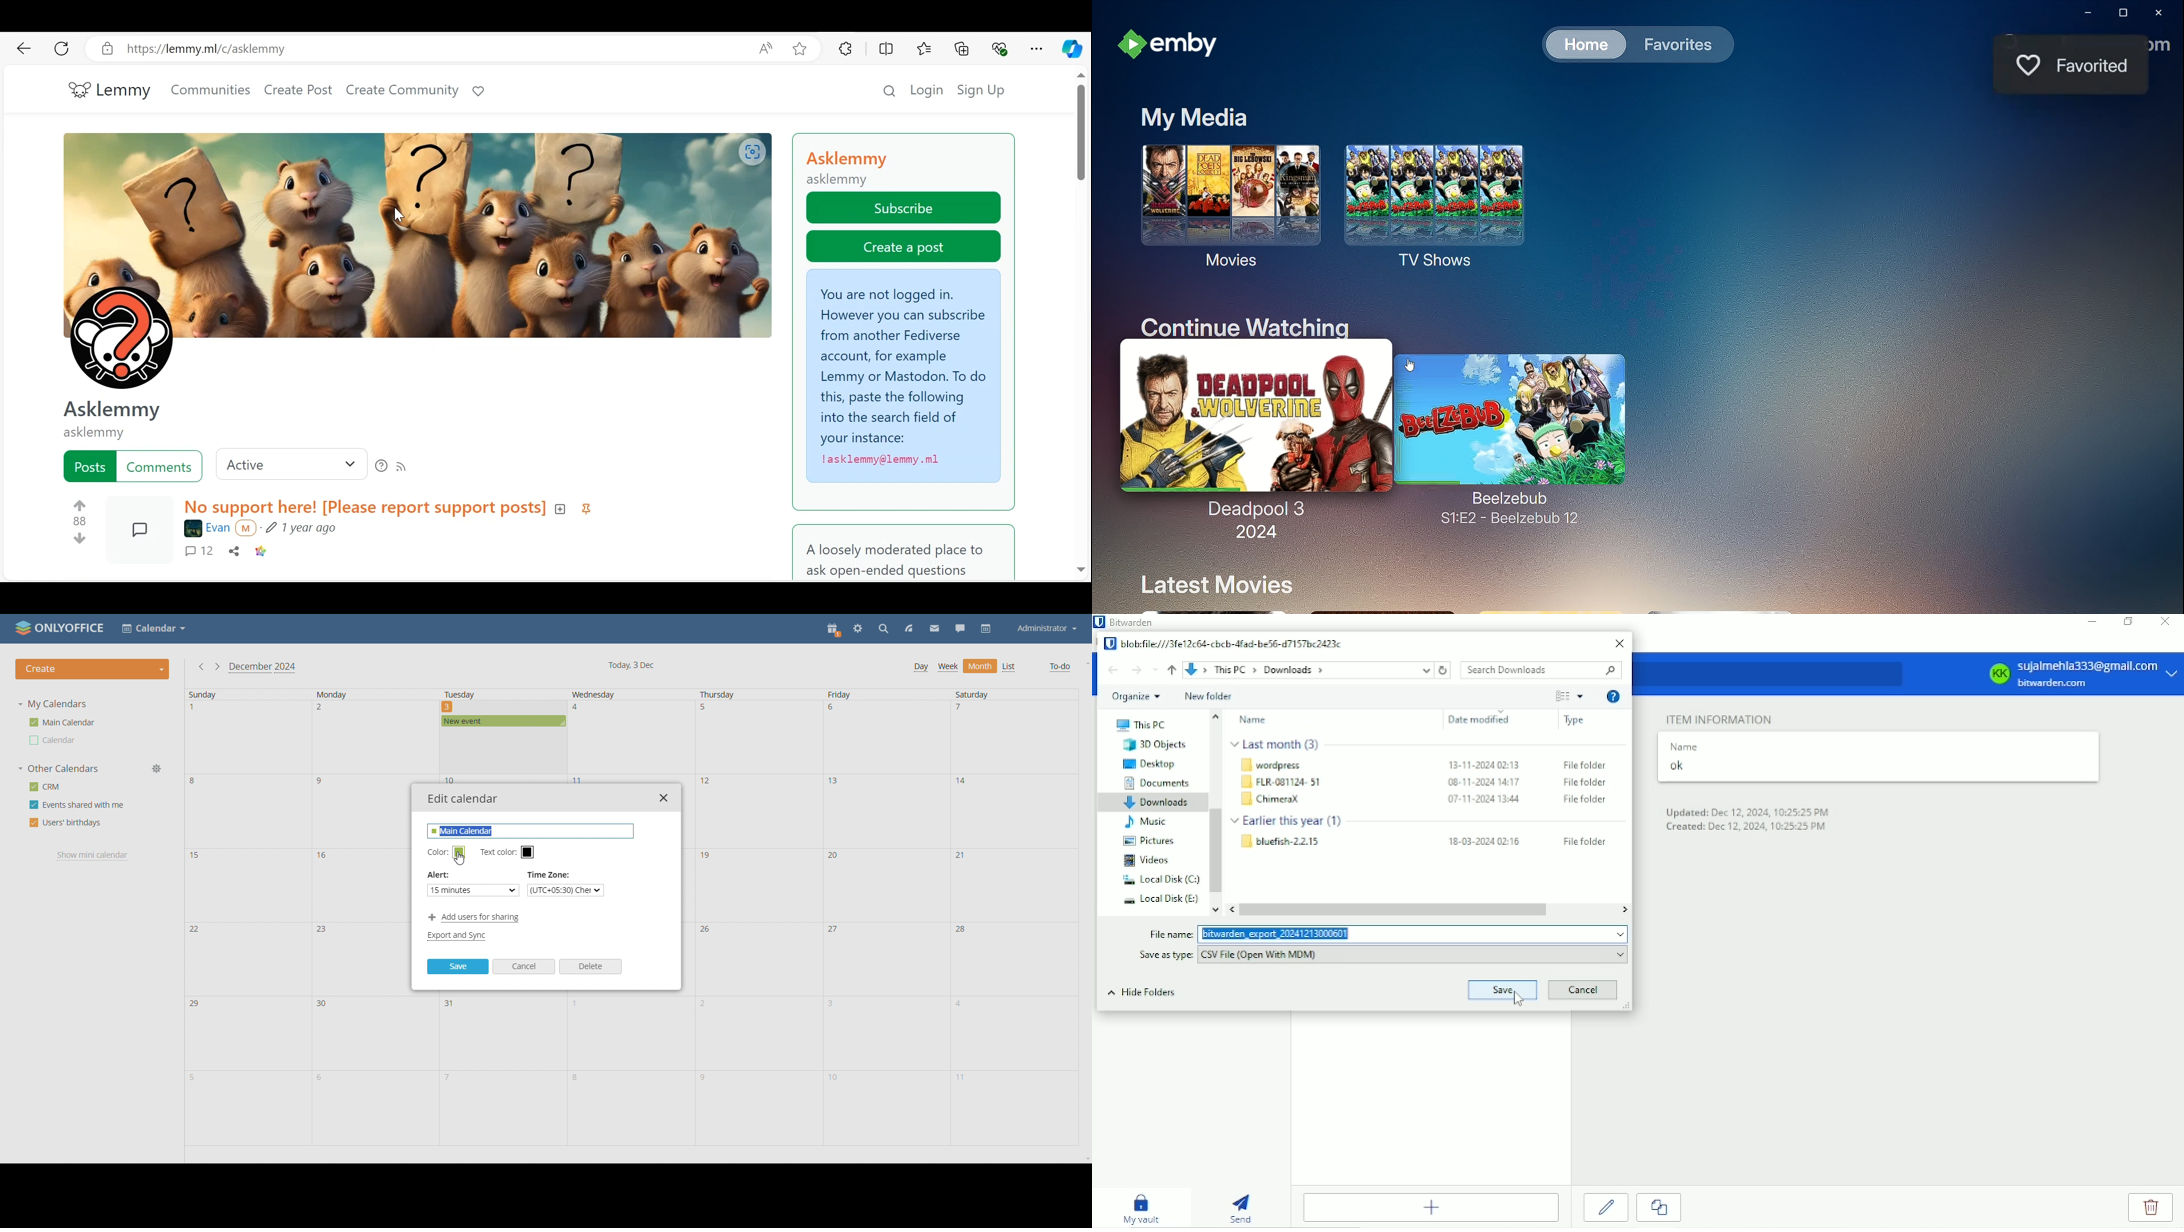 The image size is (2184, 1232). What do you see at coordinates (1486, 800) in the screenshot?
I see `07-11-2024  13:44` at bounding box center [1486, 800].